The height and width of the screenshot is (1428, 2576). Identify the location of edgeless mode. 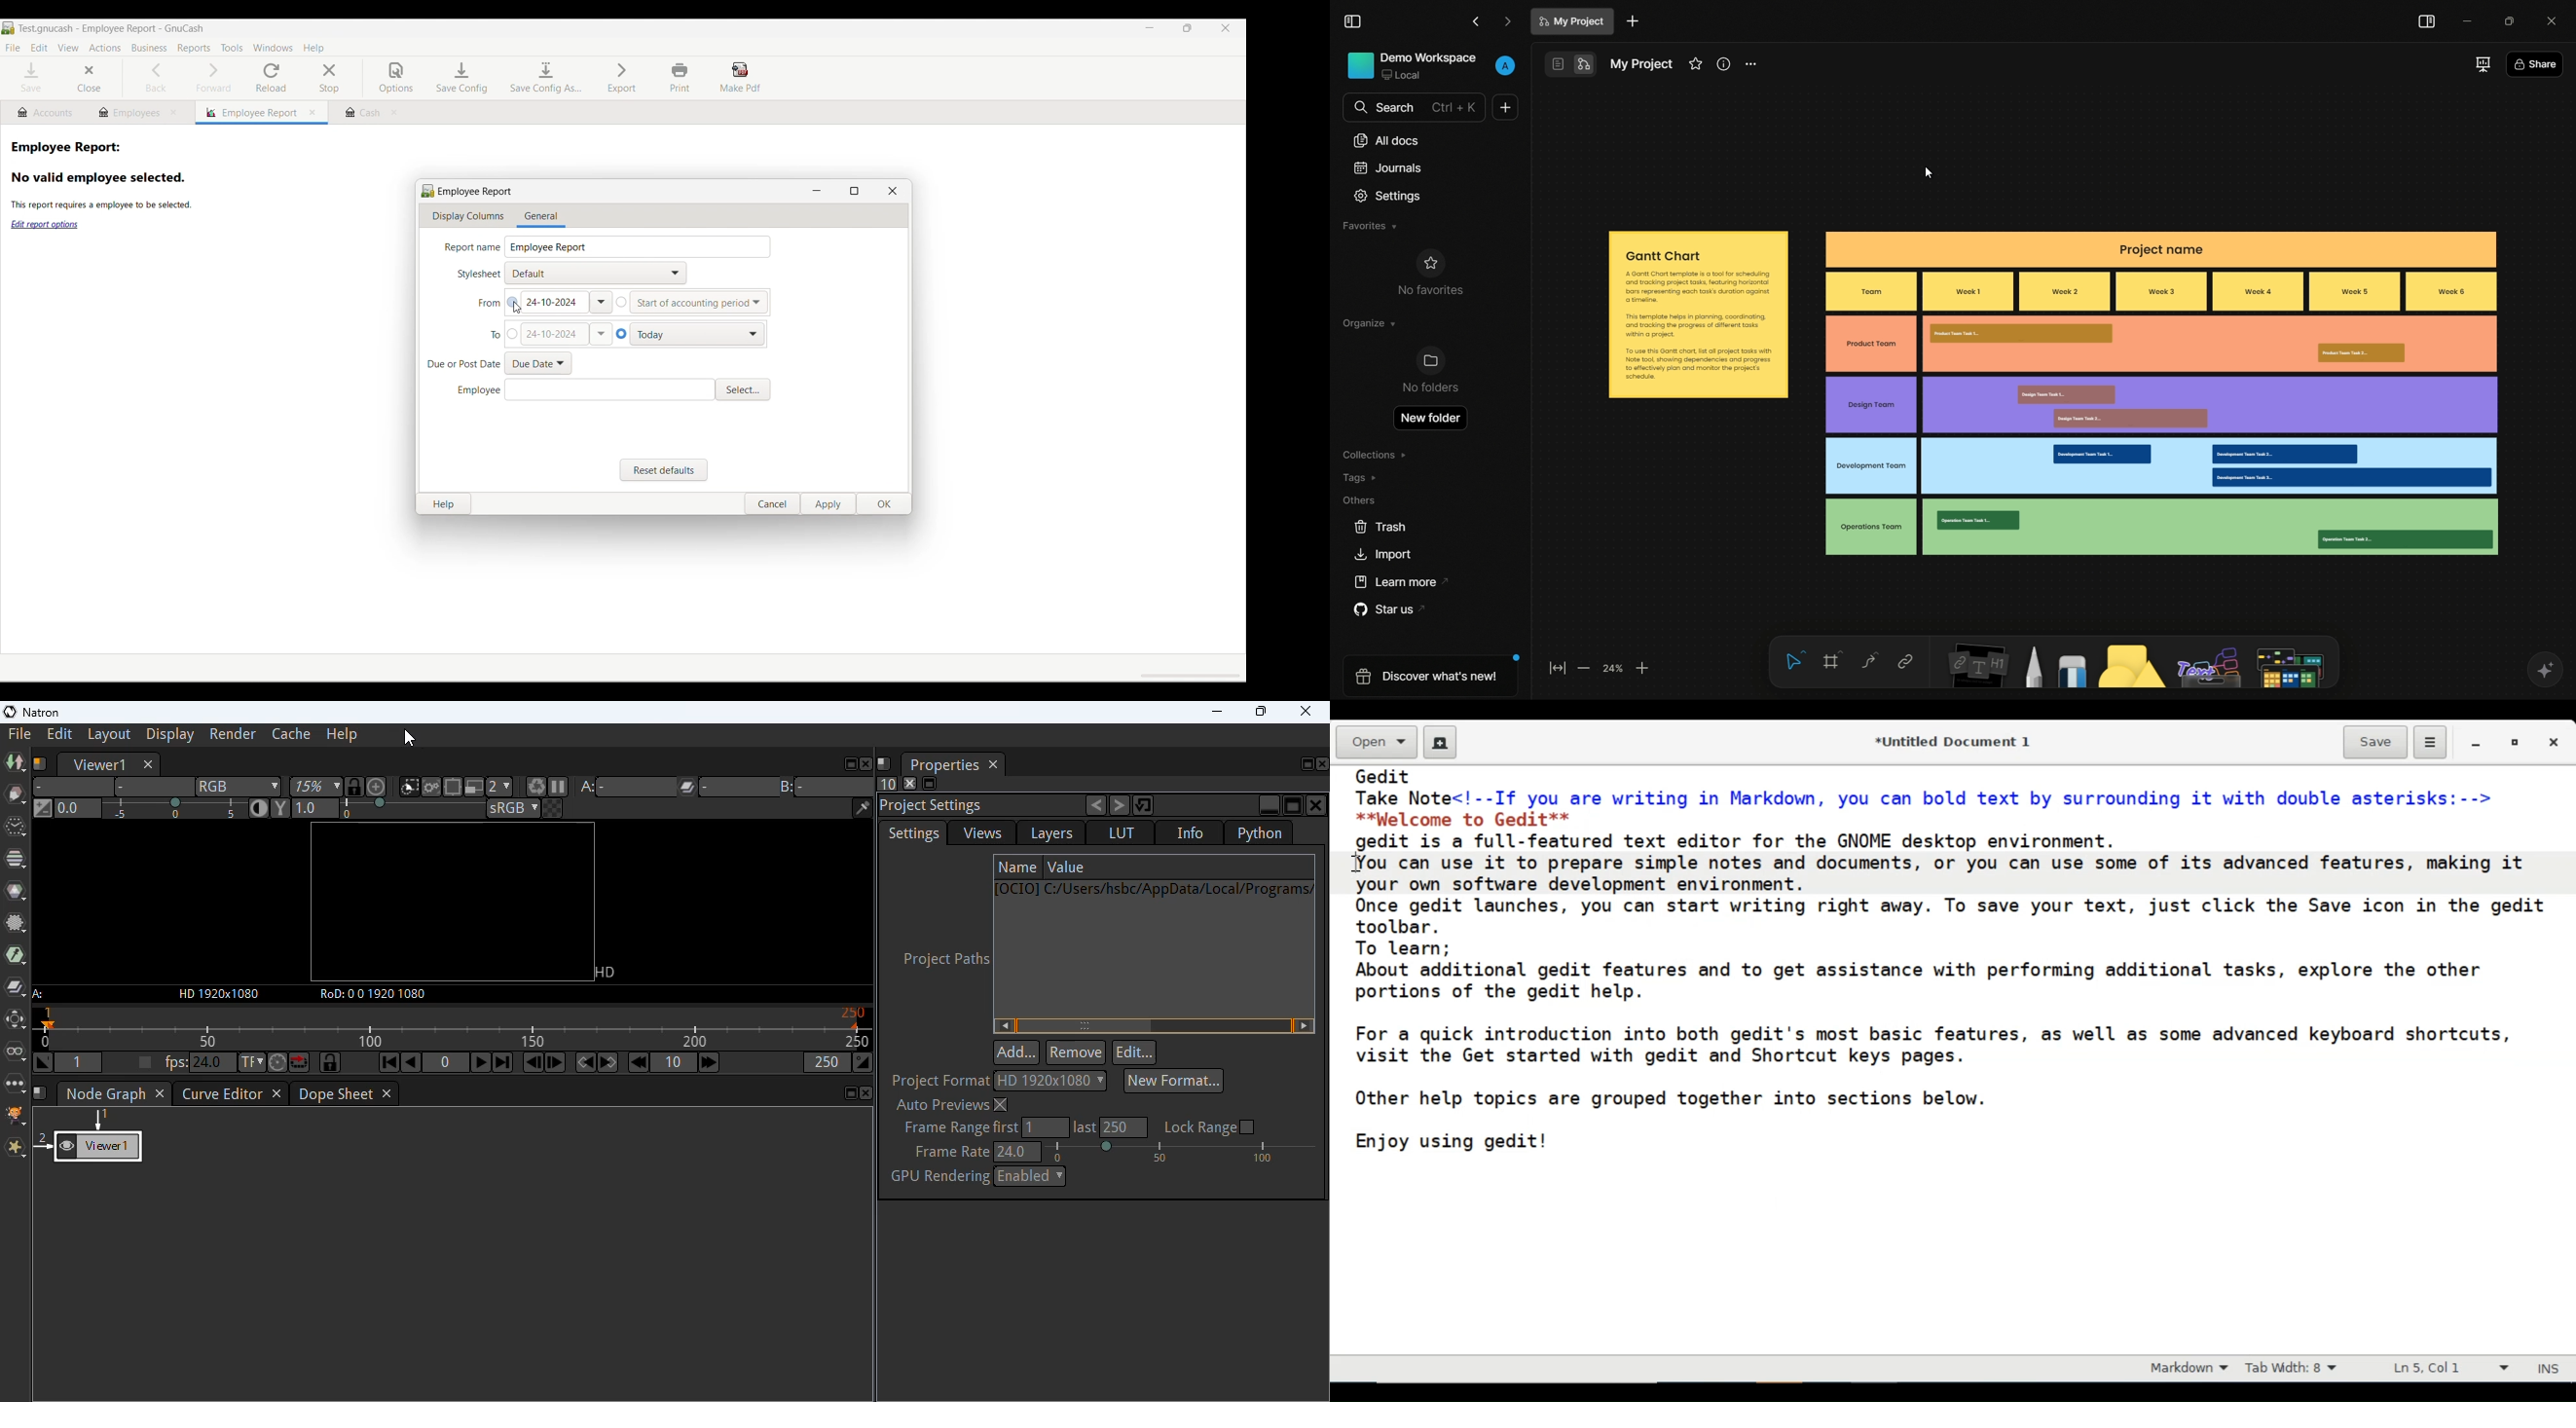
(1585, 65).